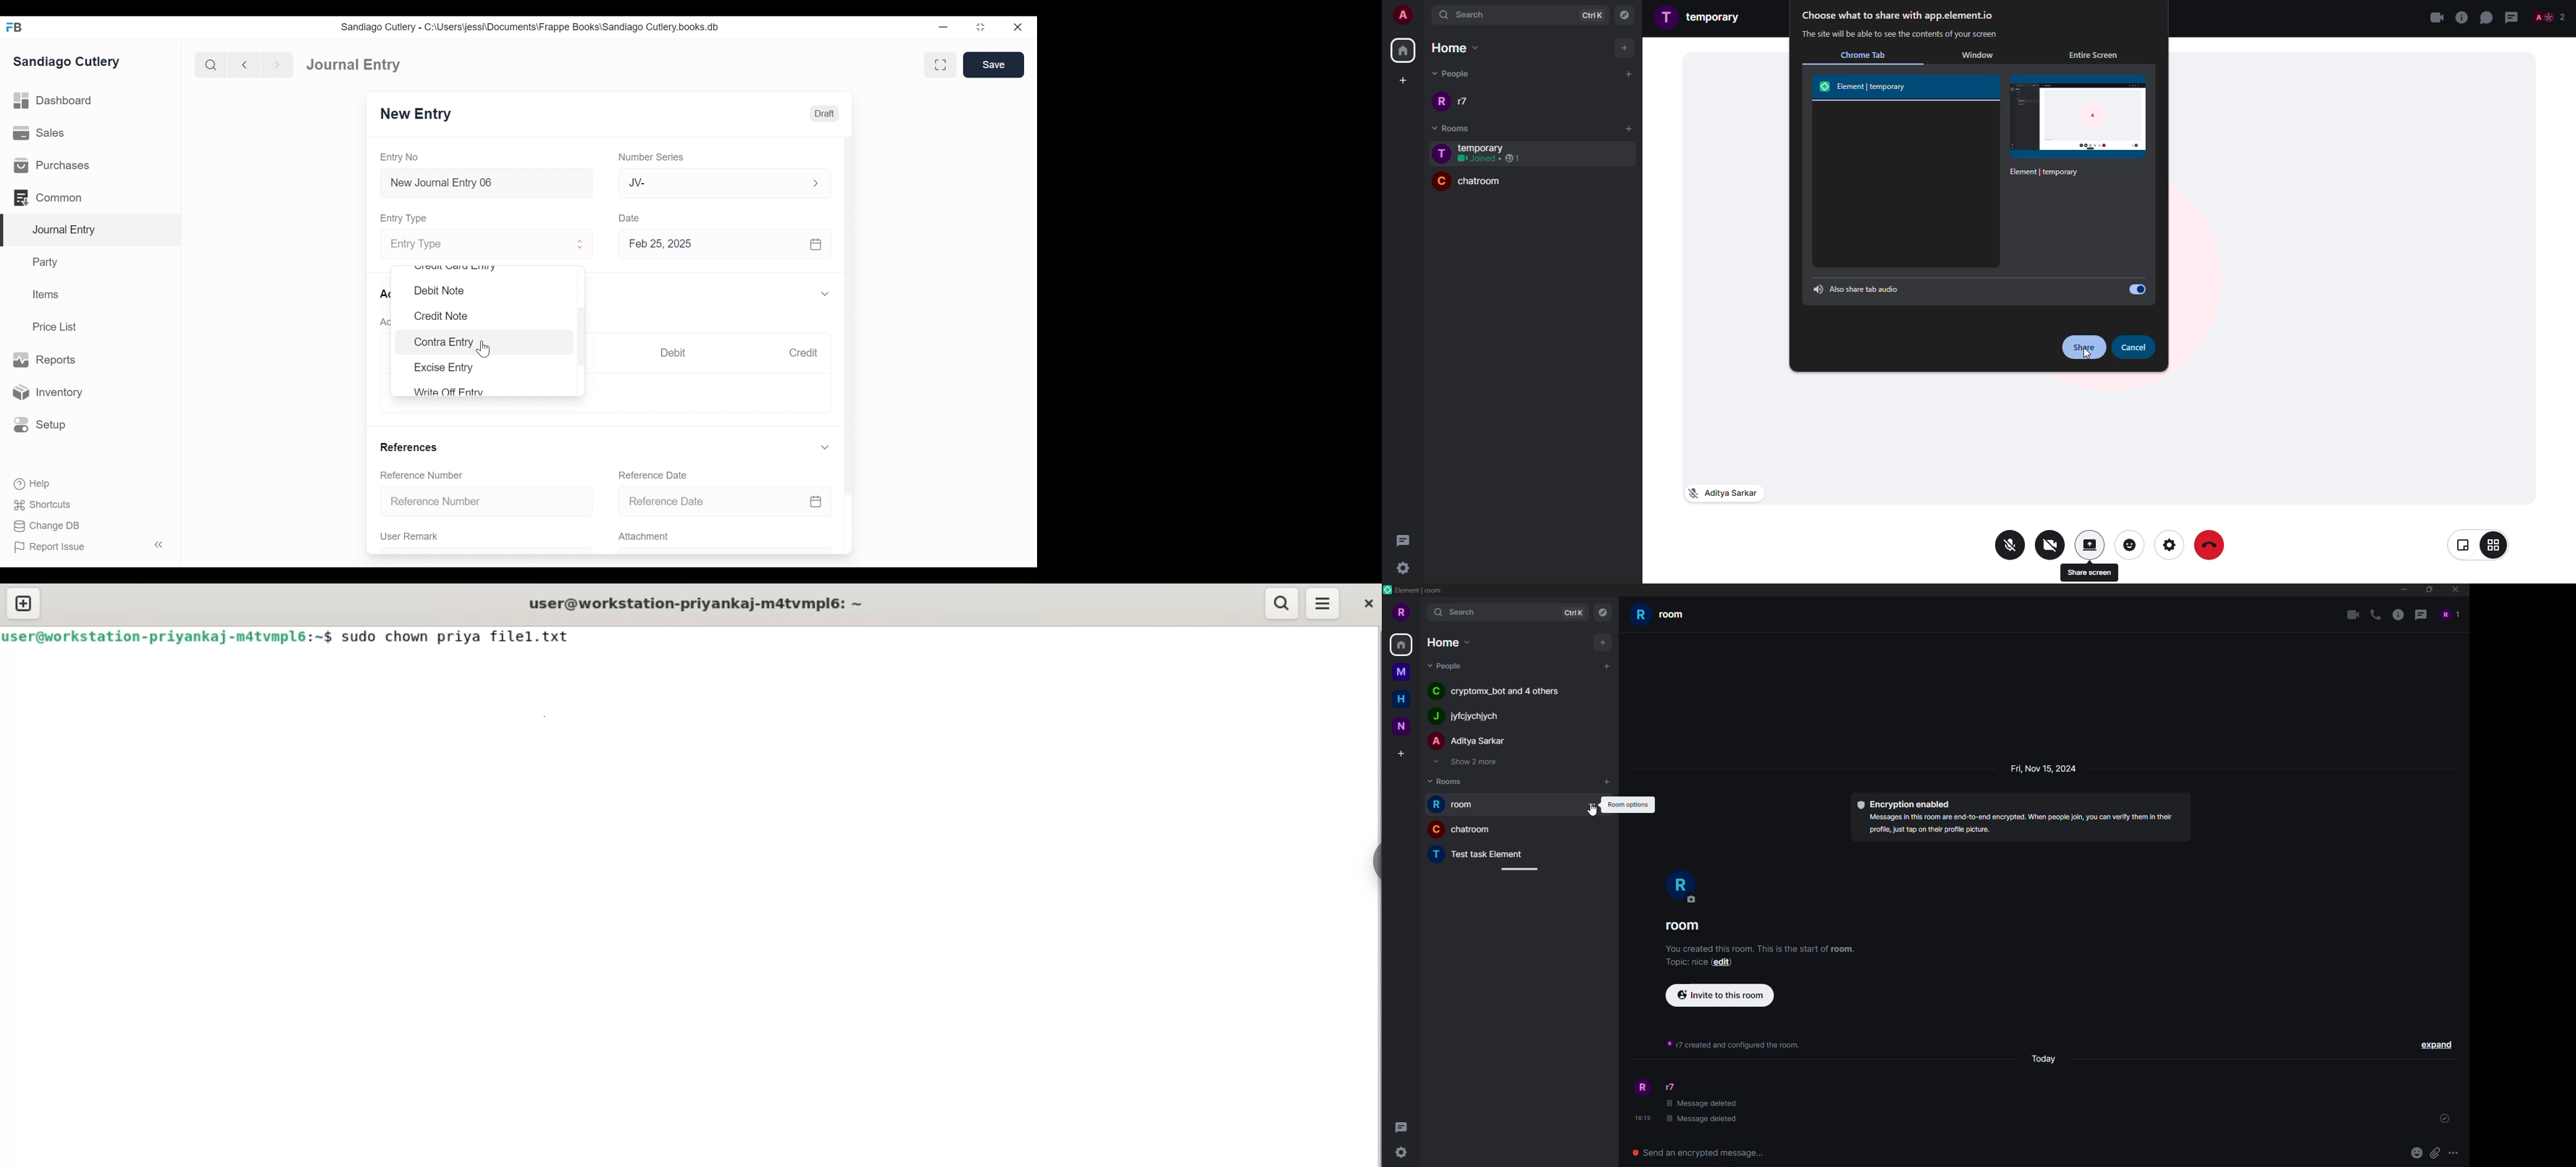 This screenshot has width=2576, height=1176. Describe the element at coordinates (1703, 1151) in the screenshot. I see `send encrypted message` at that location.